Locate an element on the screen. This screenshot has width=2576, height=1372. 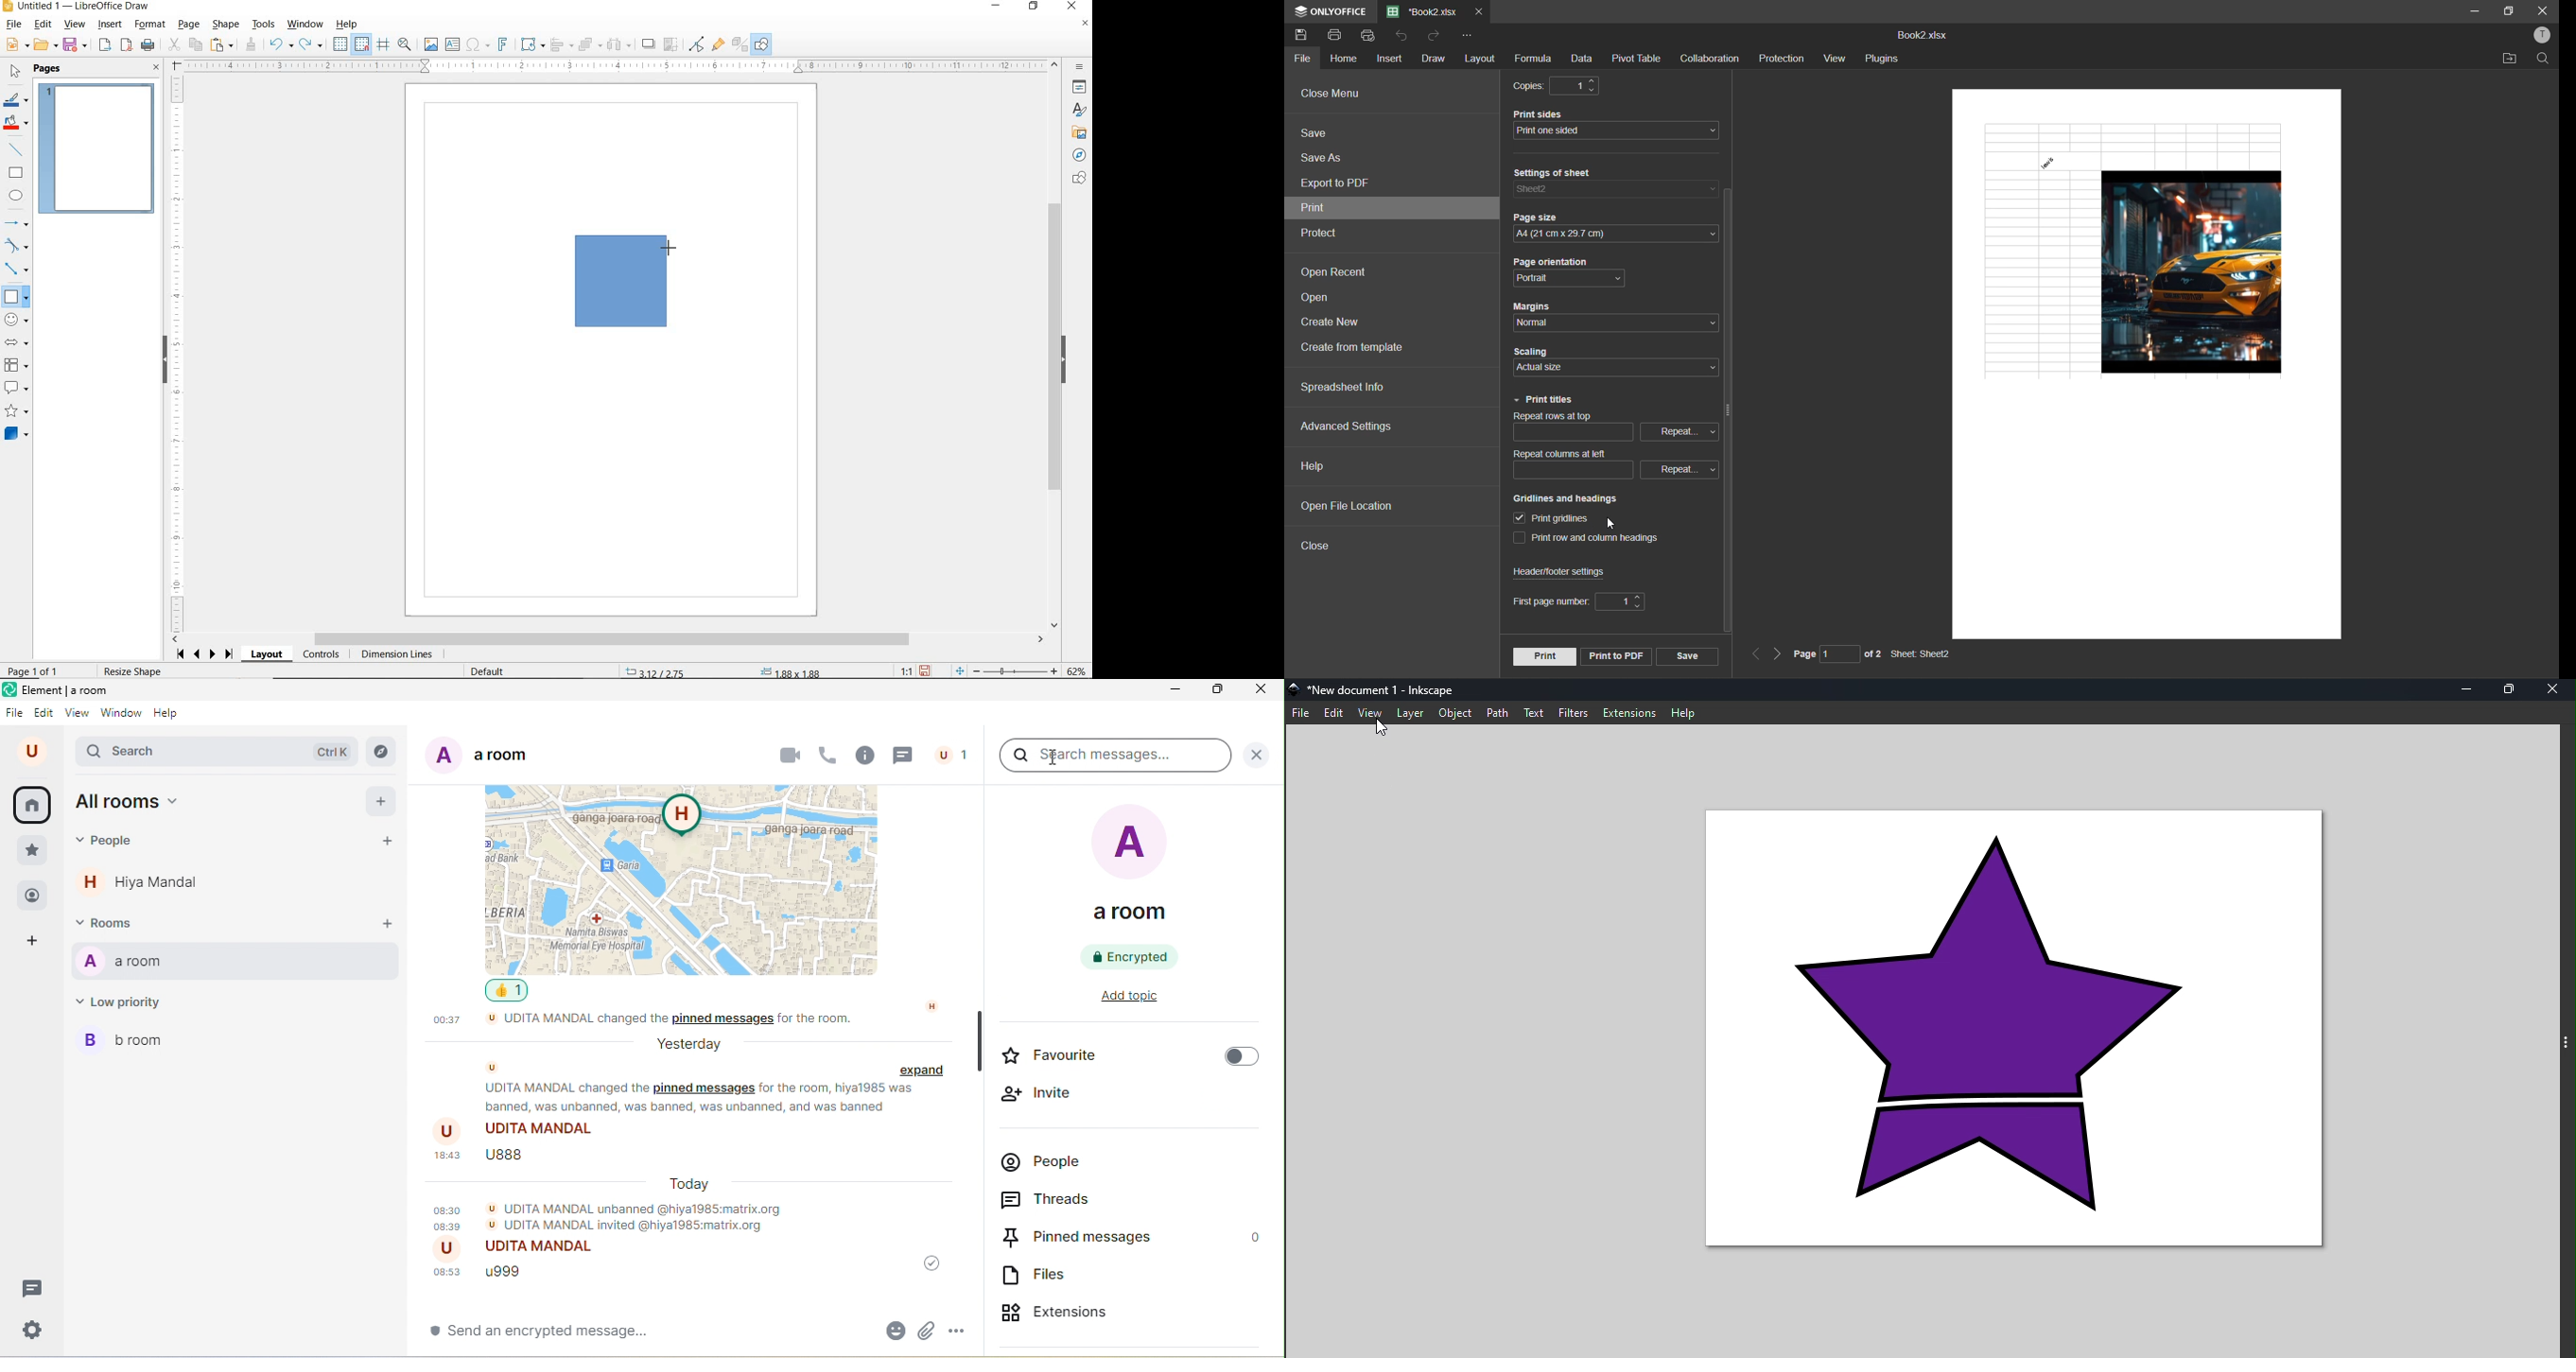
today is located at coordinates (691, 1183).